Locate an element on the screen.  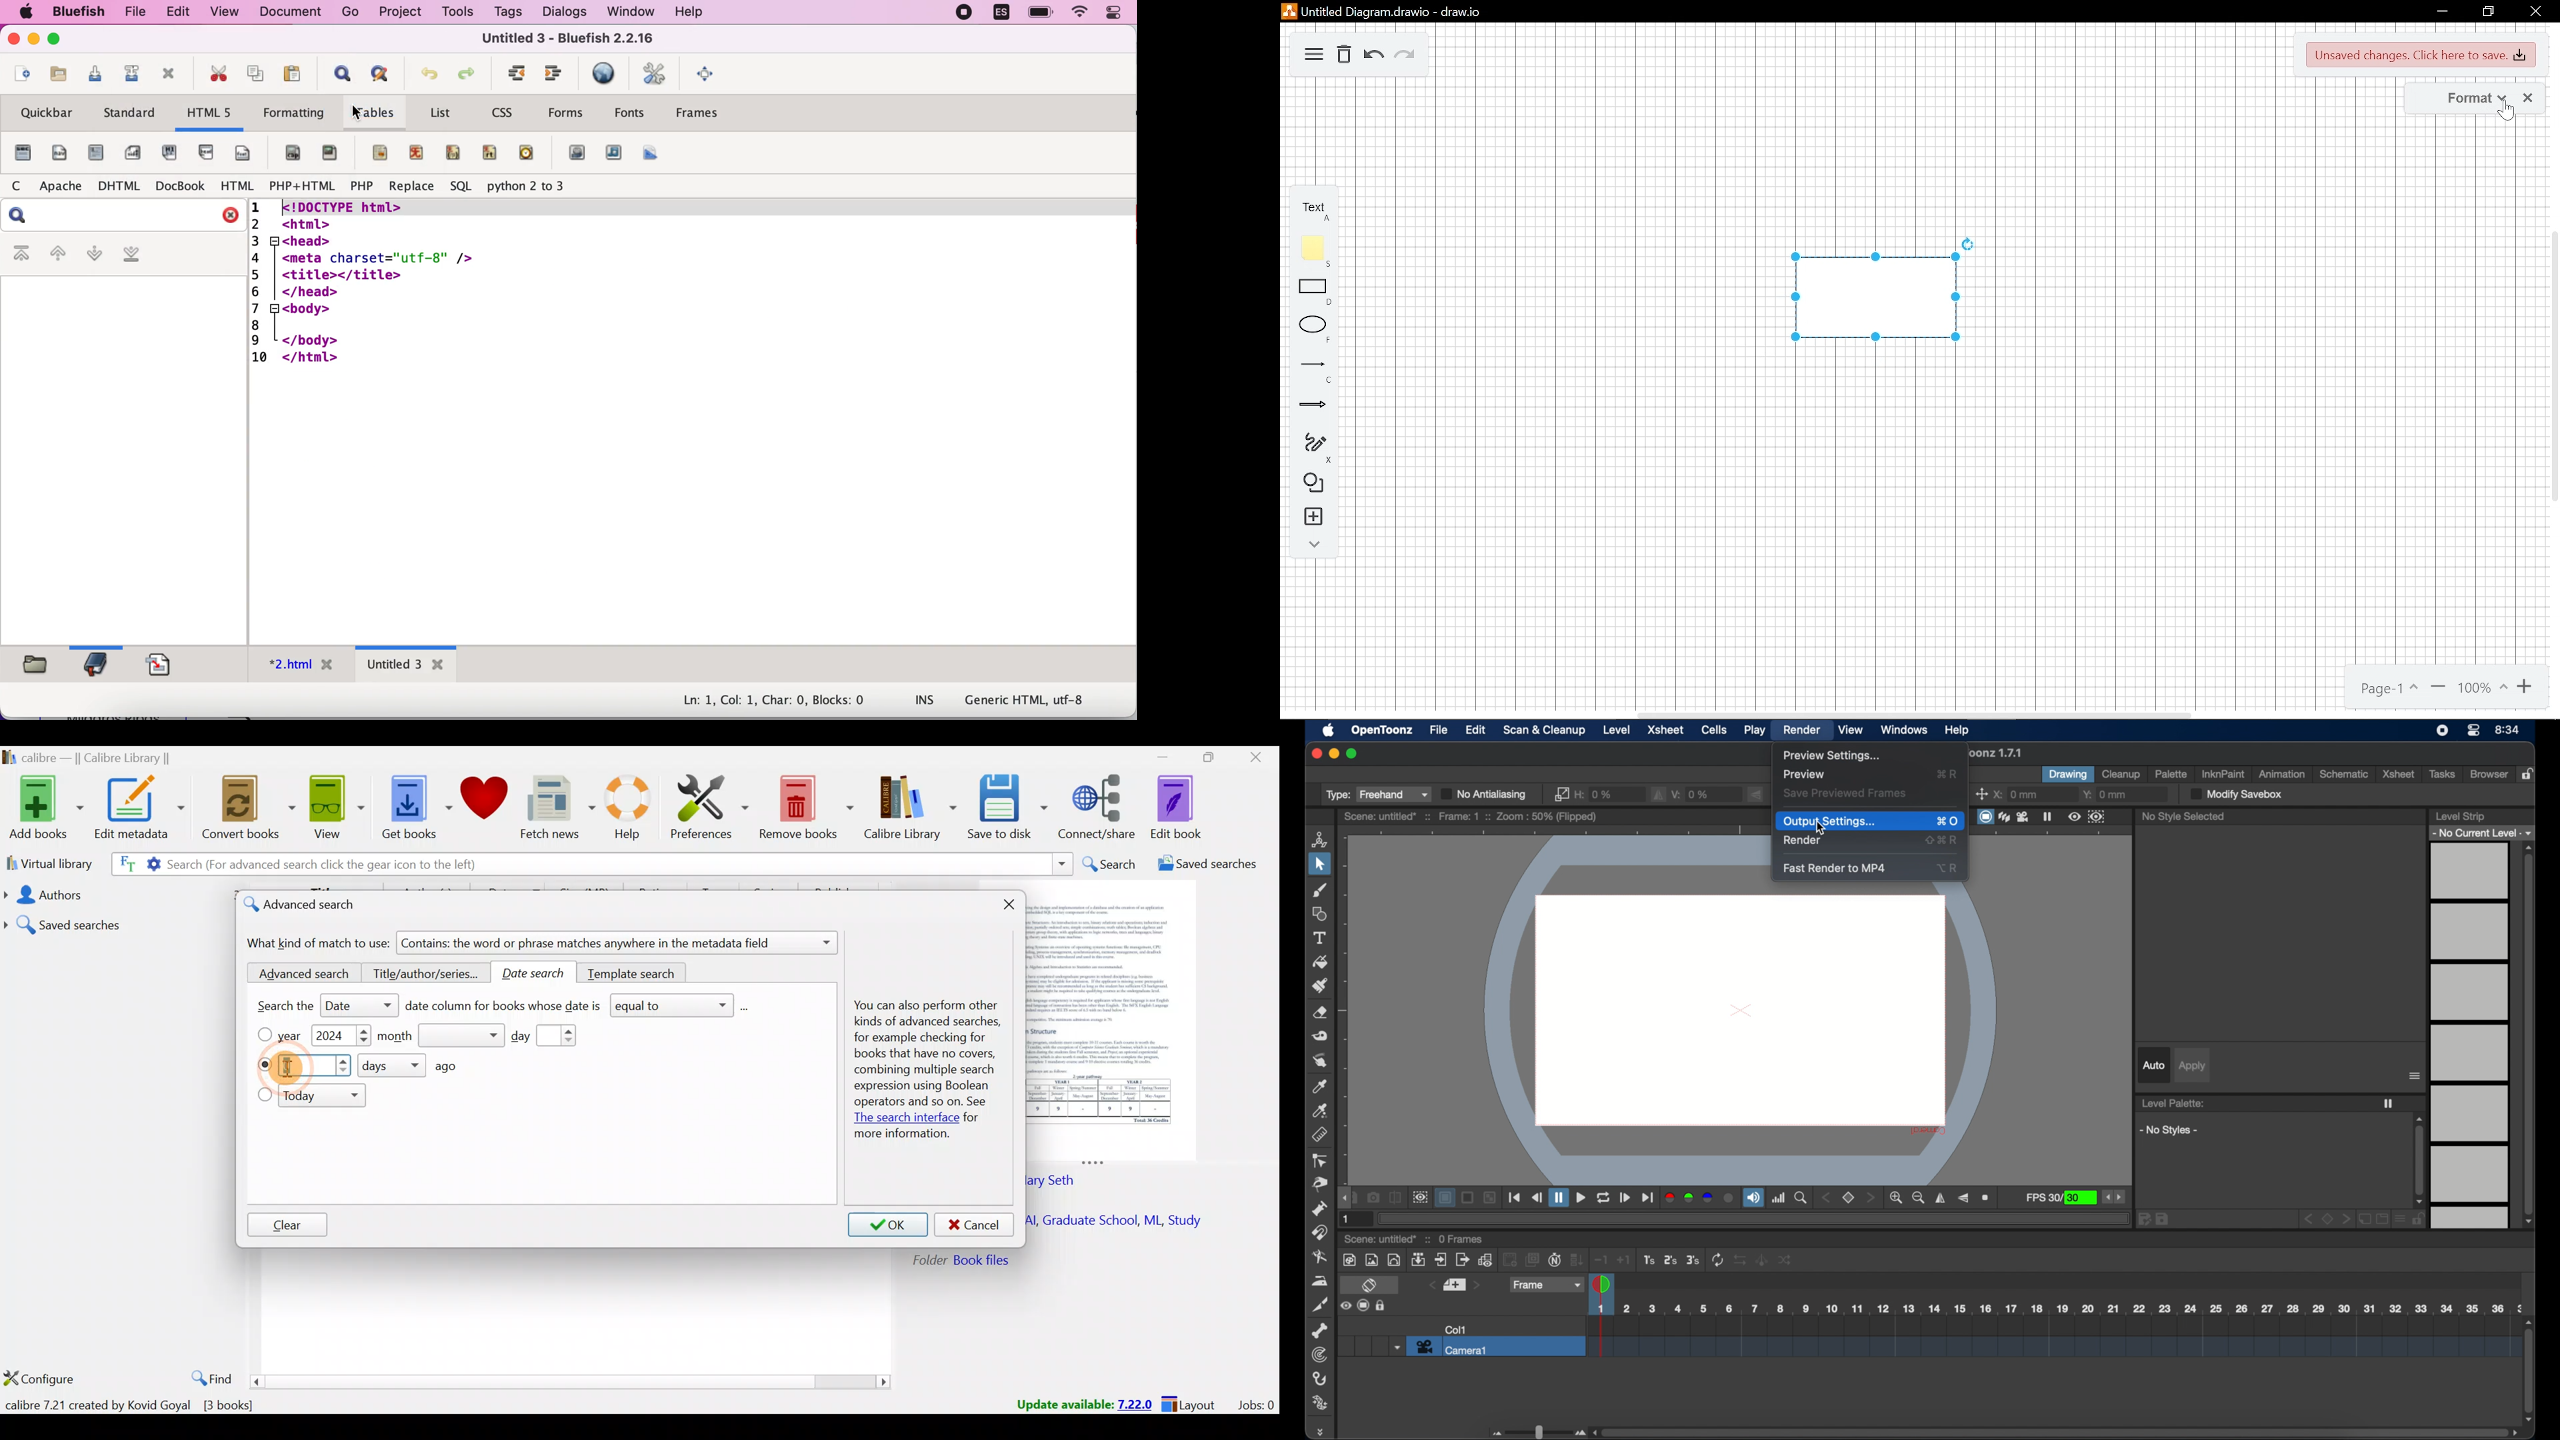
close is located at coordinates (2535, 11).